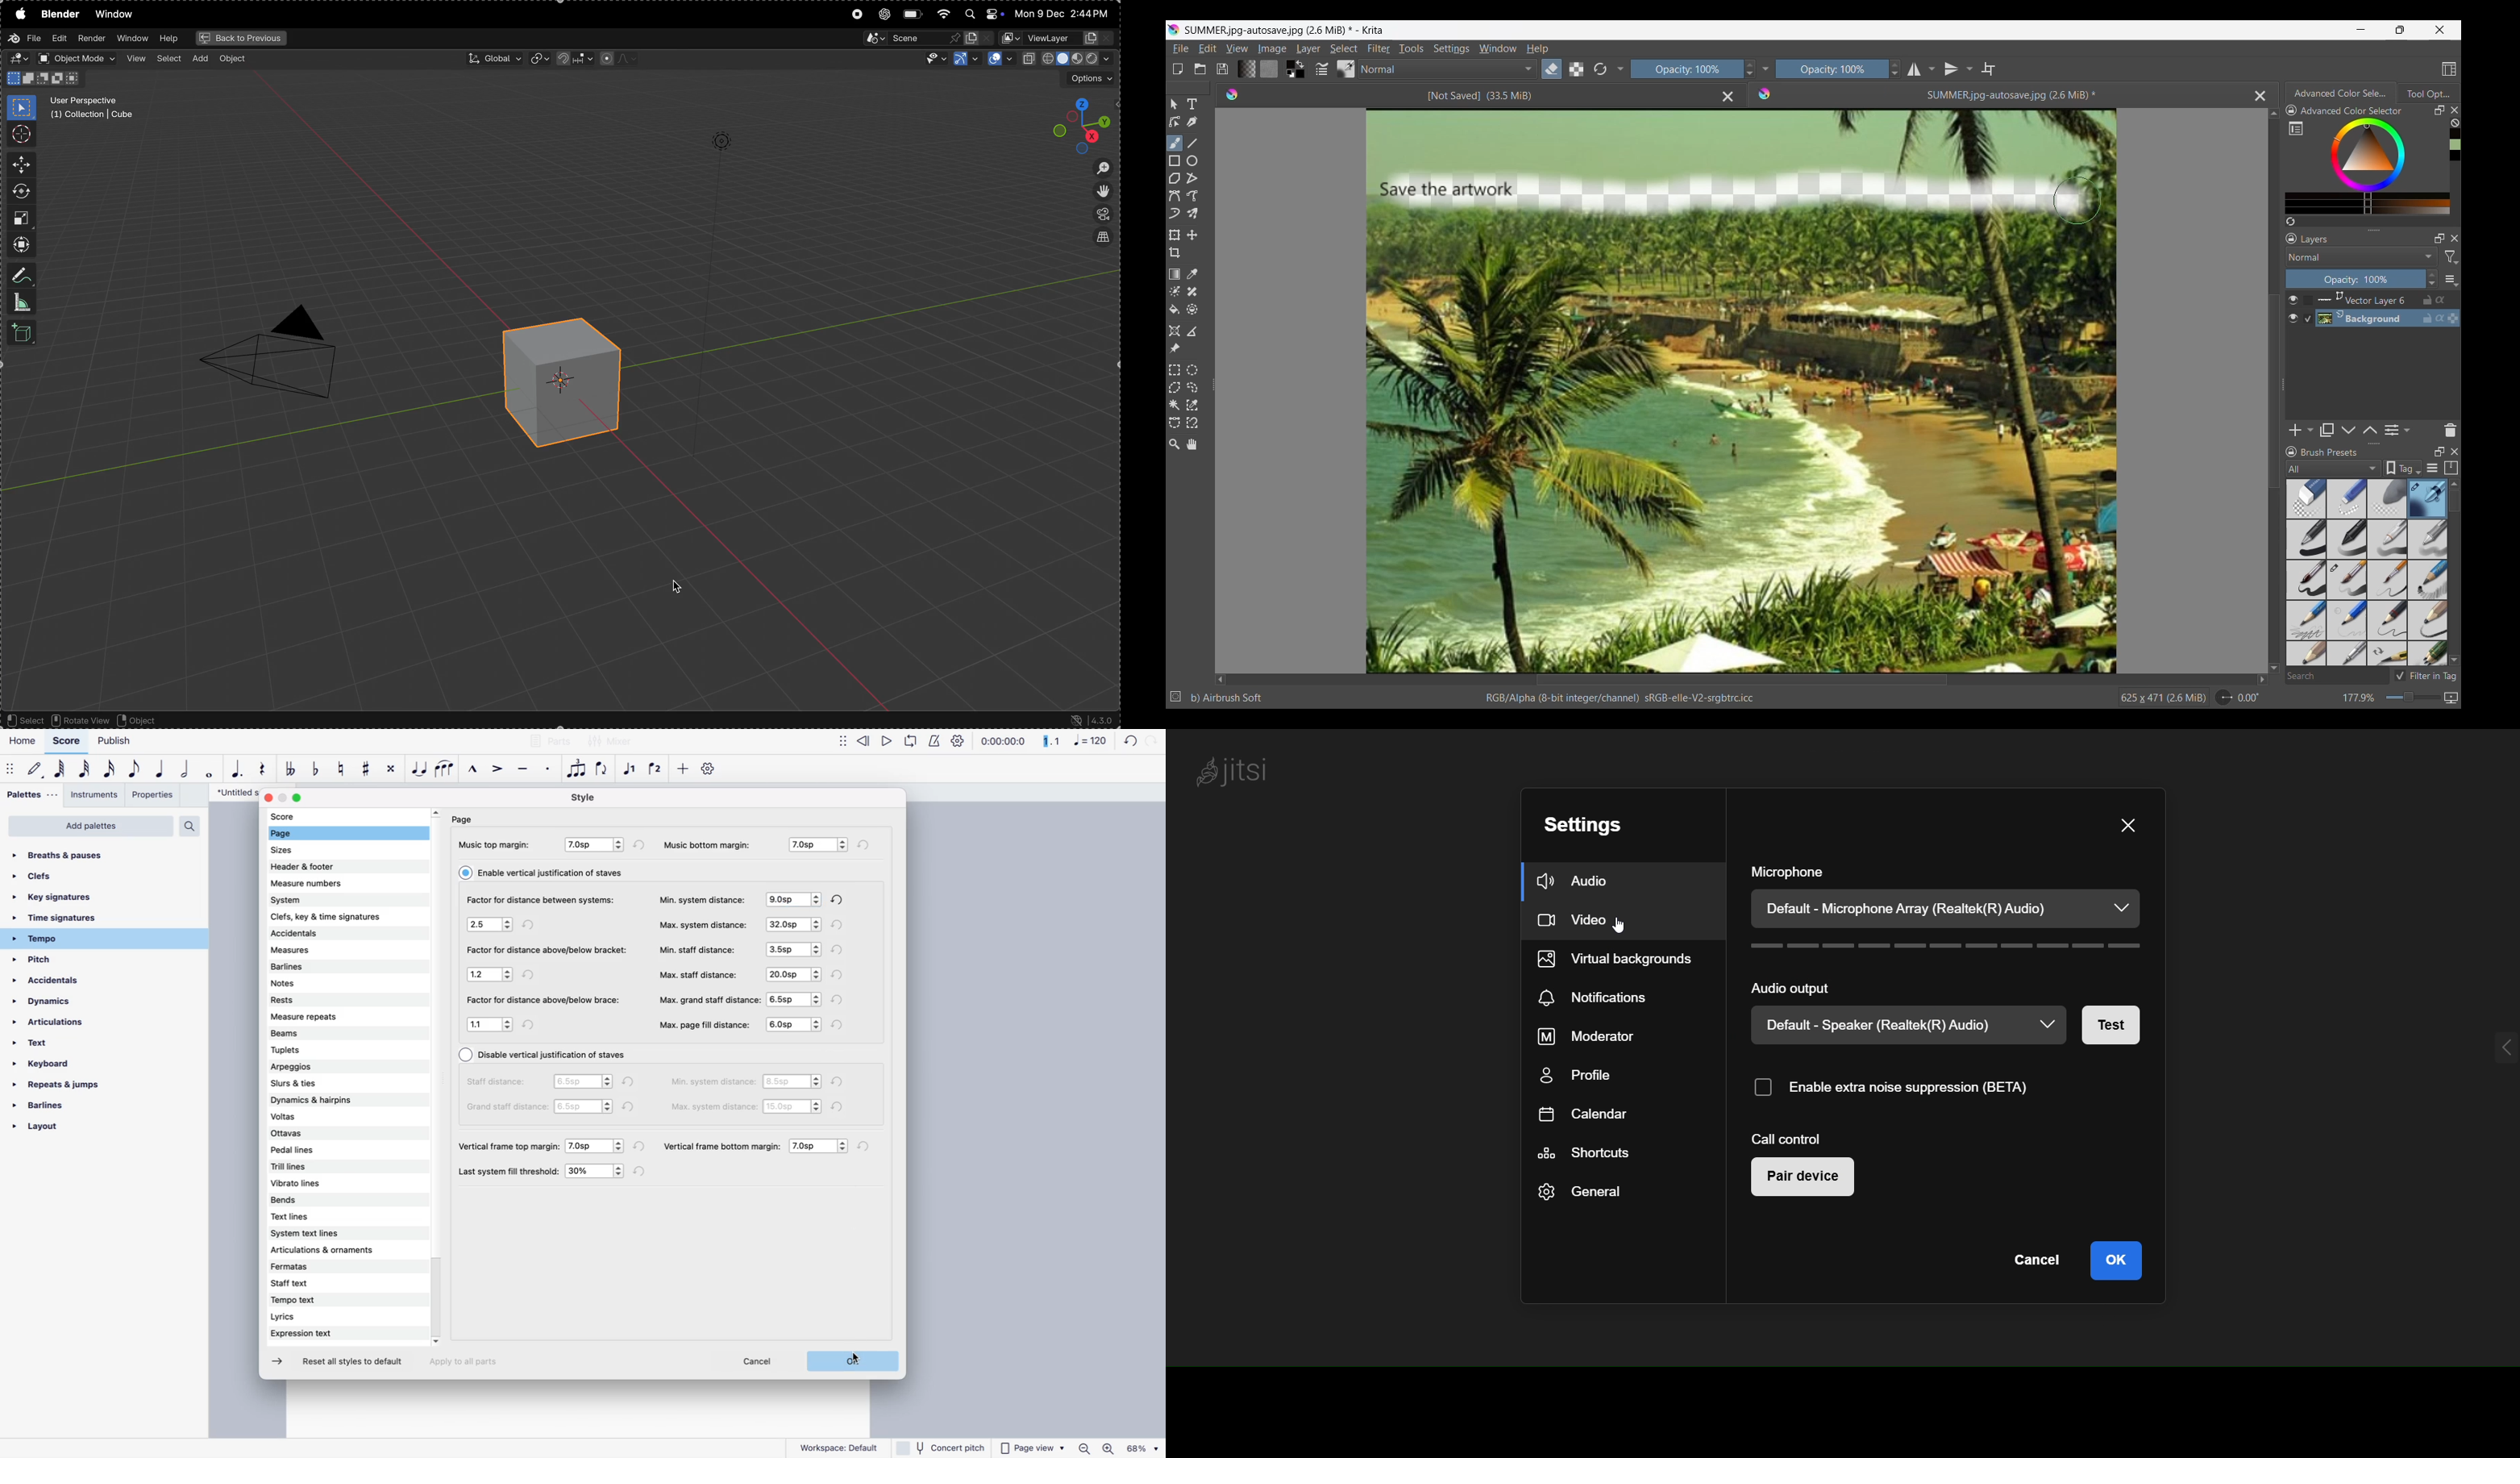 The image size is (2520, 1484). I want to click on Layers, so click(2318, 239).